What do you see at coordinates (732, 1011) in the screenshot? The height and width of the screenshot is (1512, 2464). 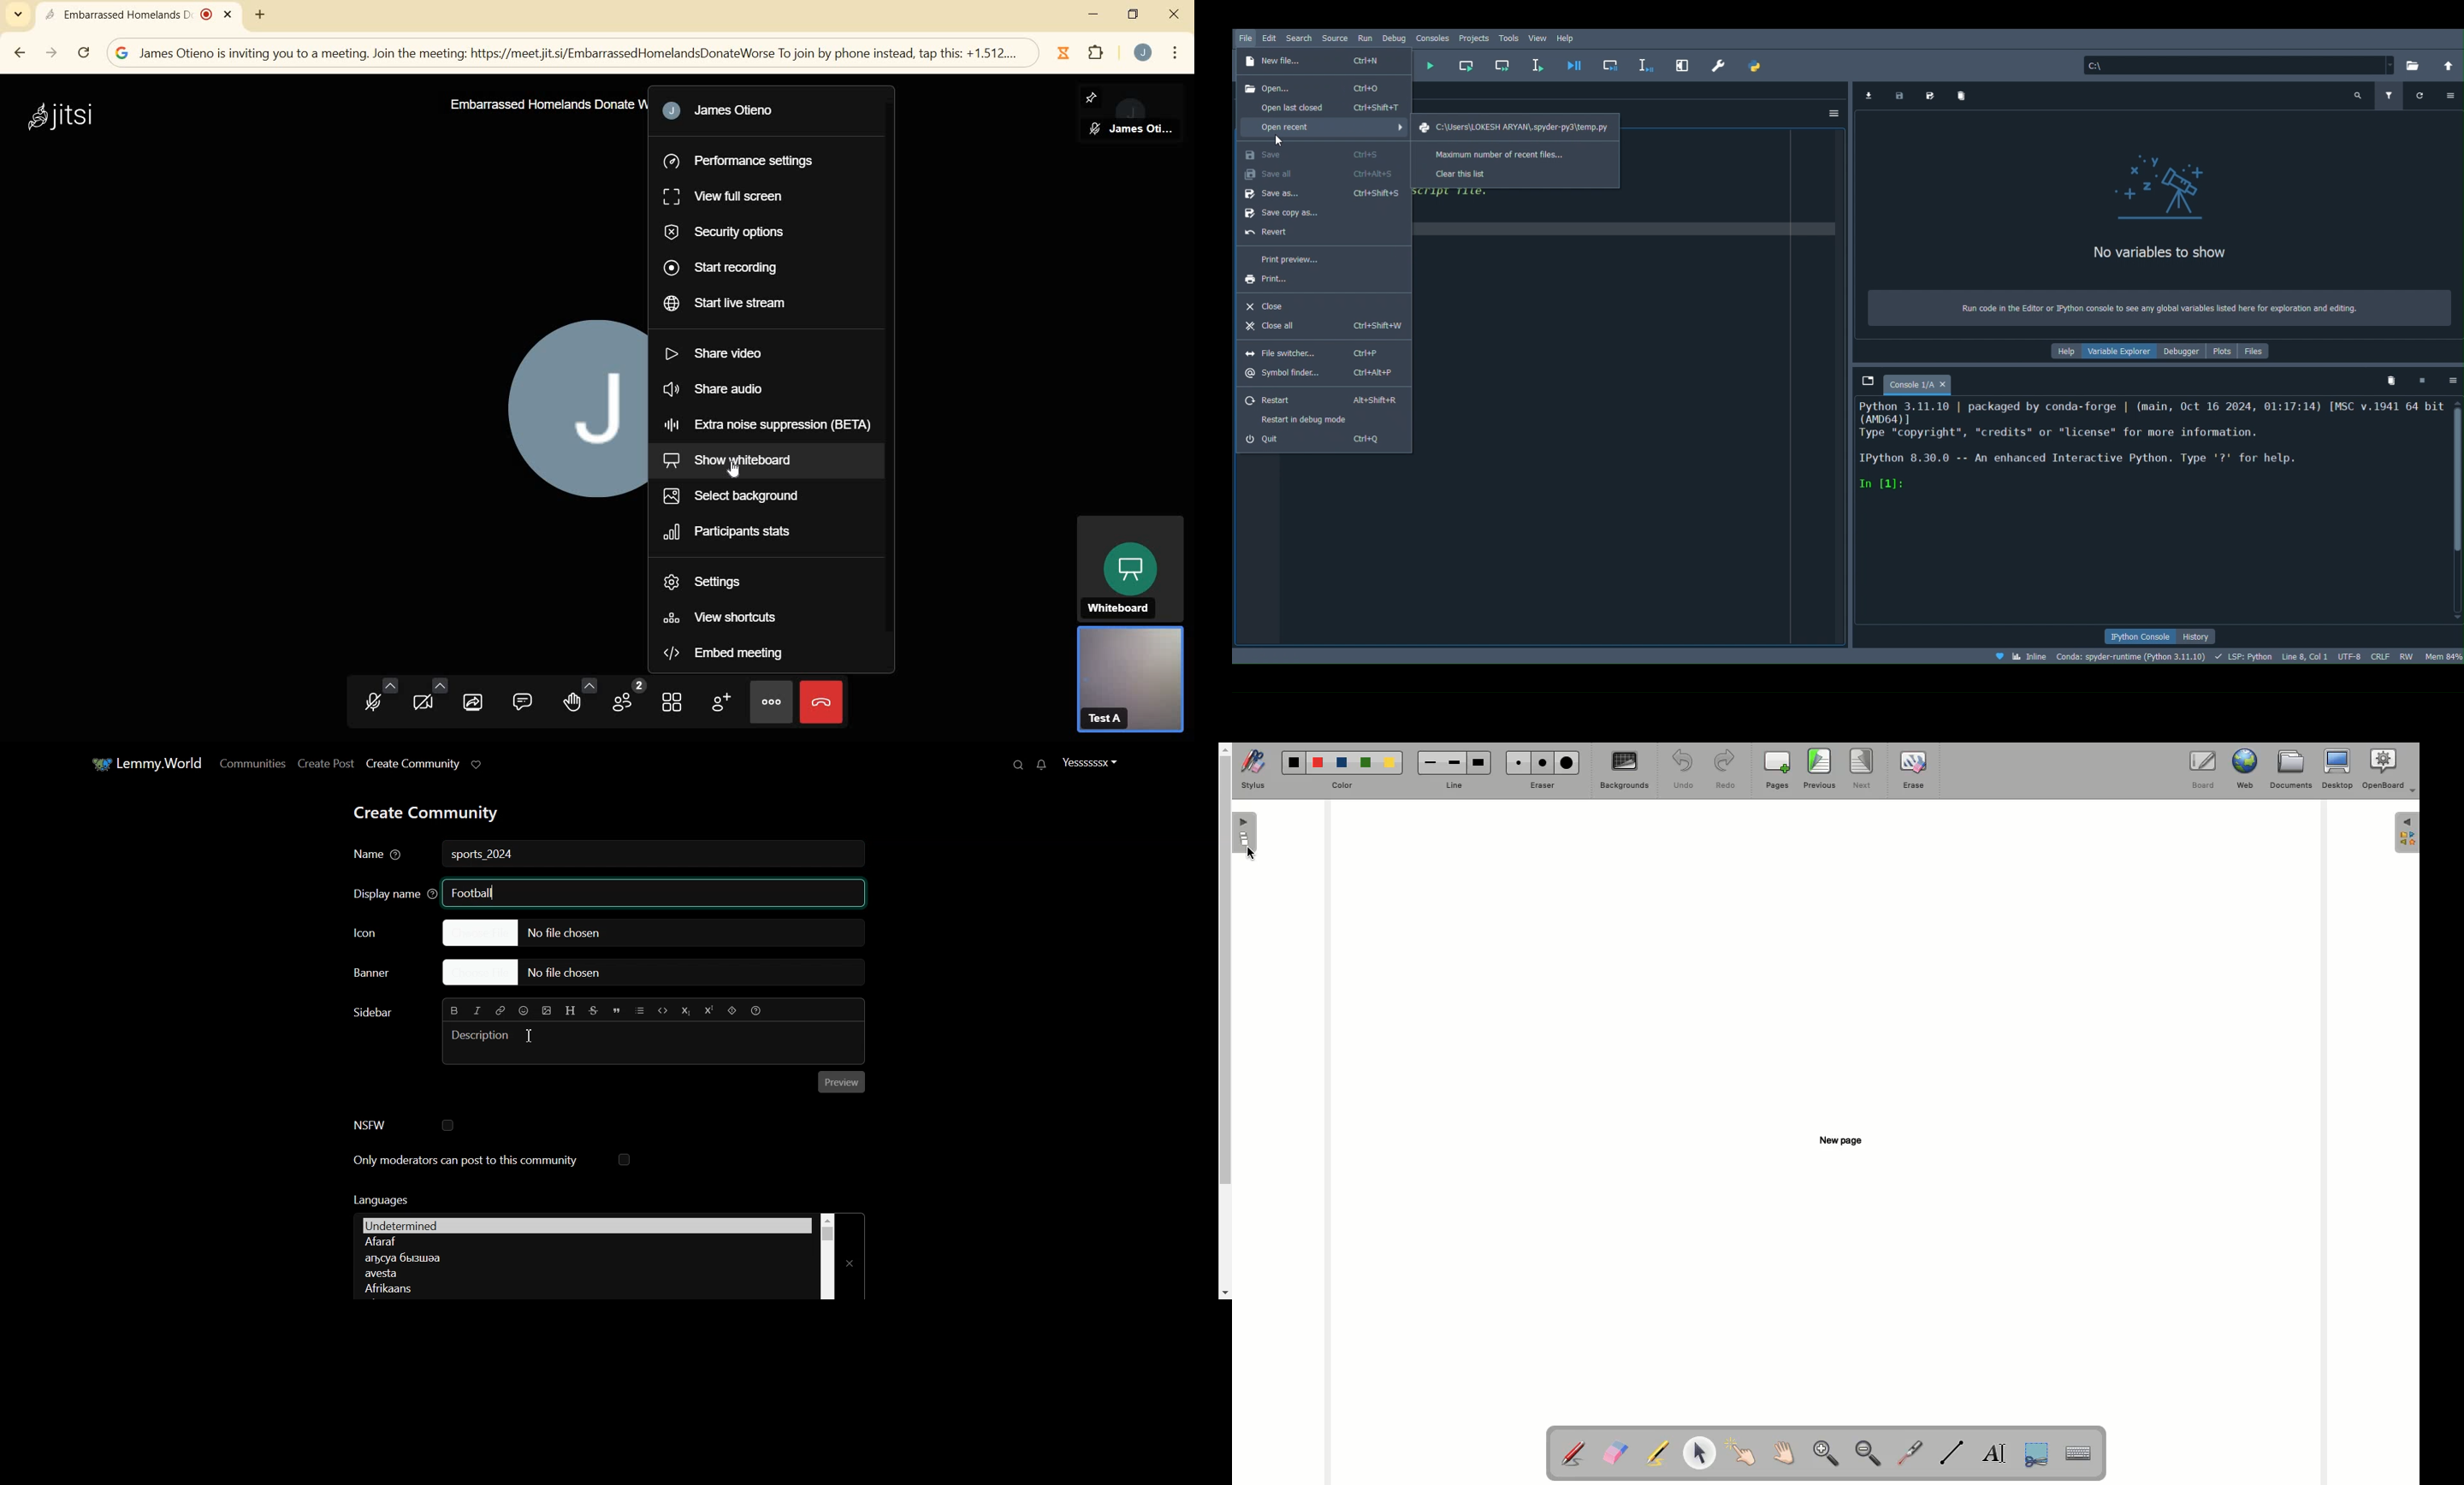 I see `Spoiler` at bounding box center [732, 1011].